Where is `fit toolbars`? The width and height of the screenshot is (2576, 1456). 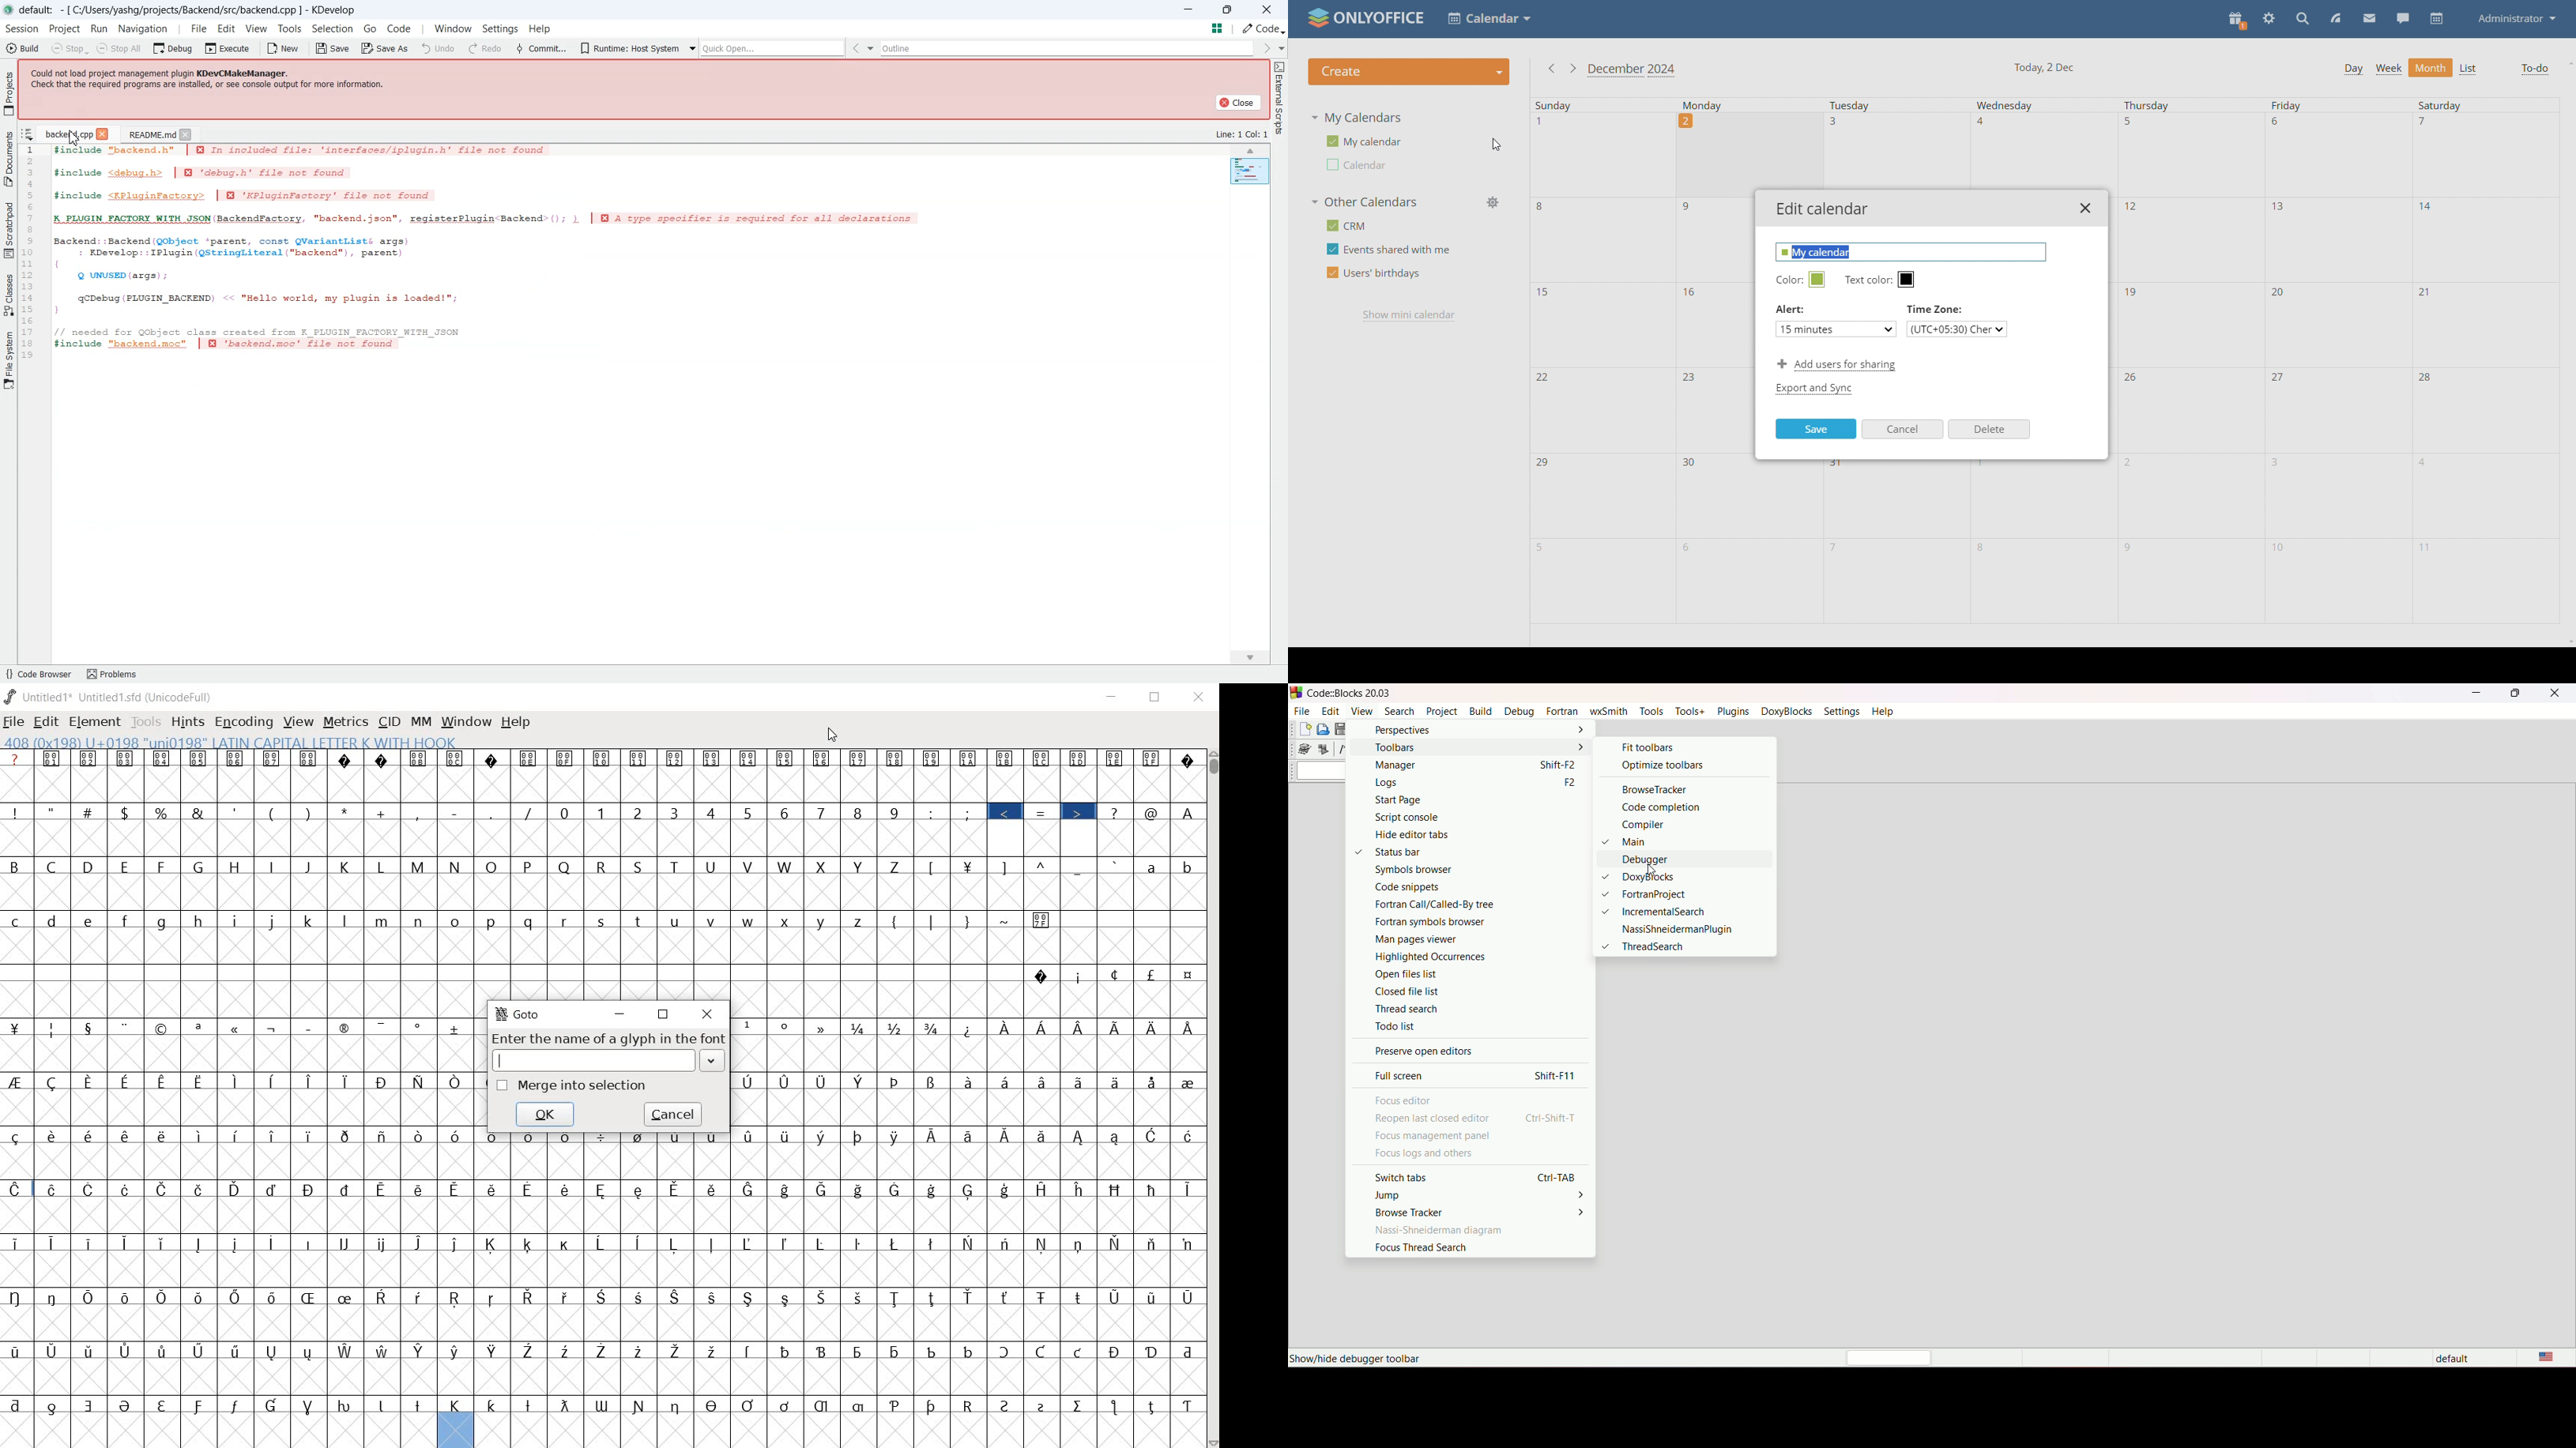 fit toolbars is located at coordinates (1646, 746).